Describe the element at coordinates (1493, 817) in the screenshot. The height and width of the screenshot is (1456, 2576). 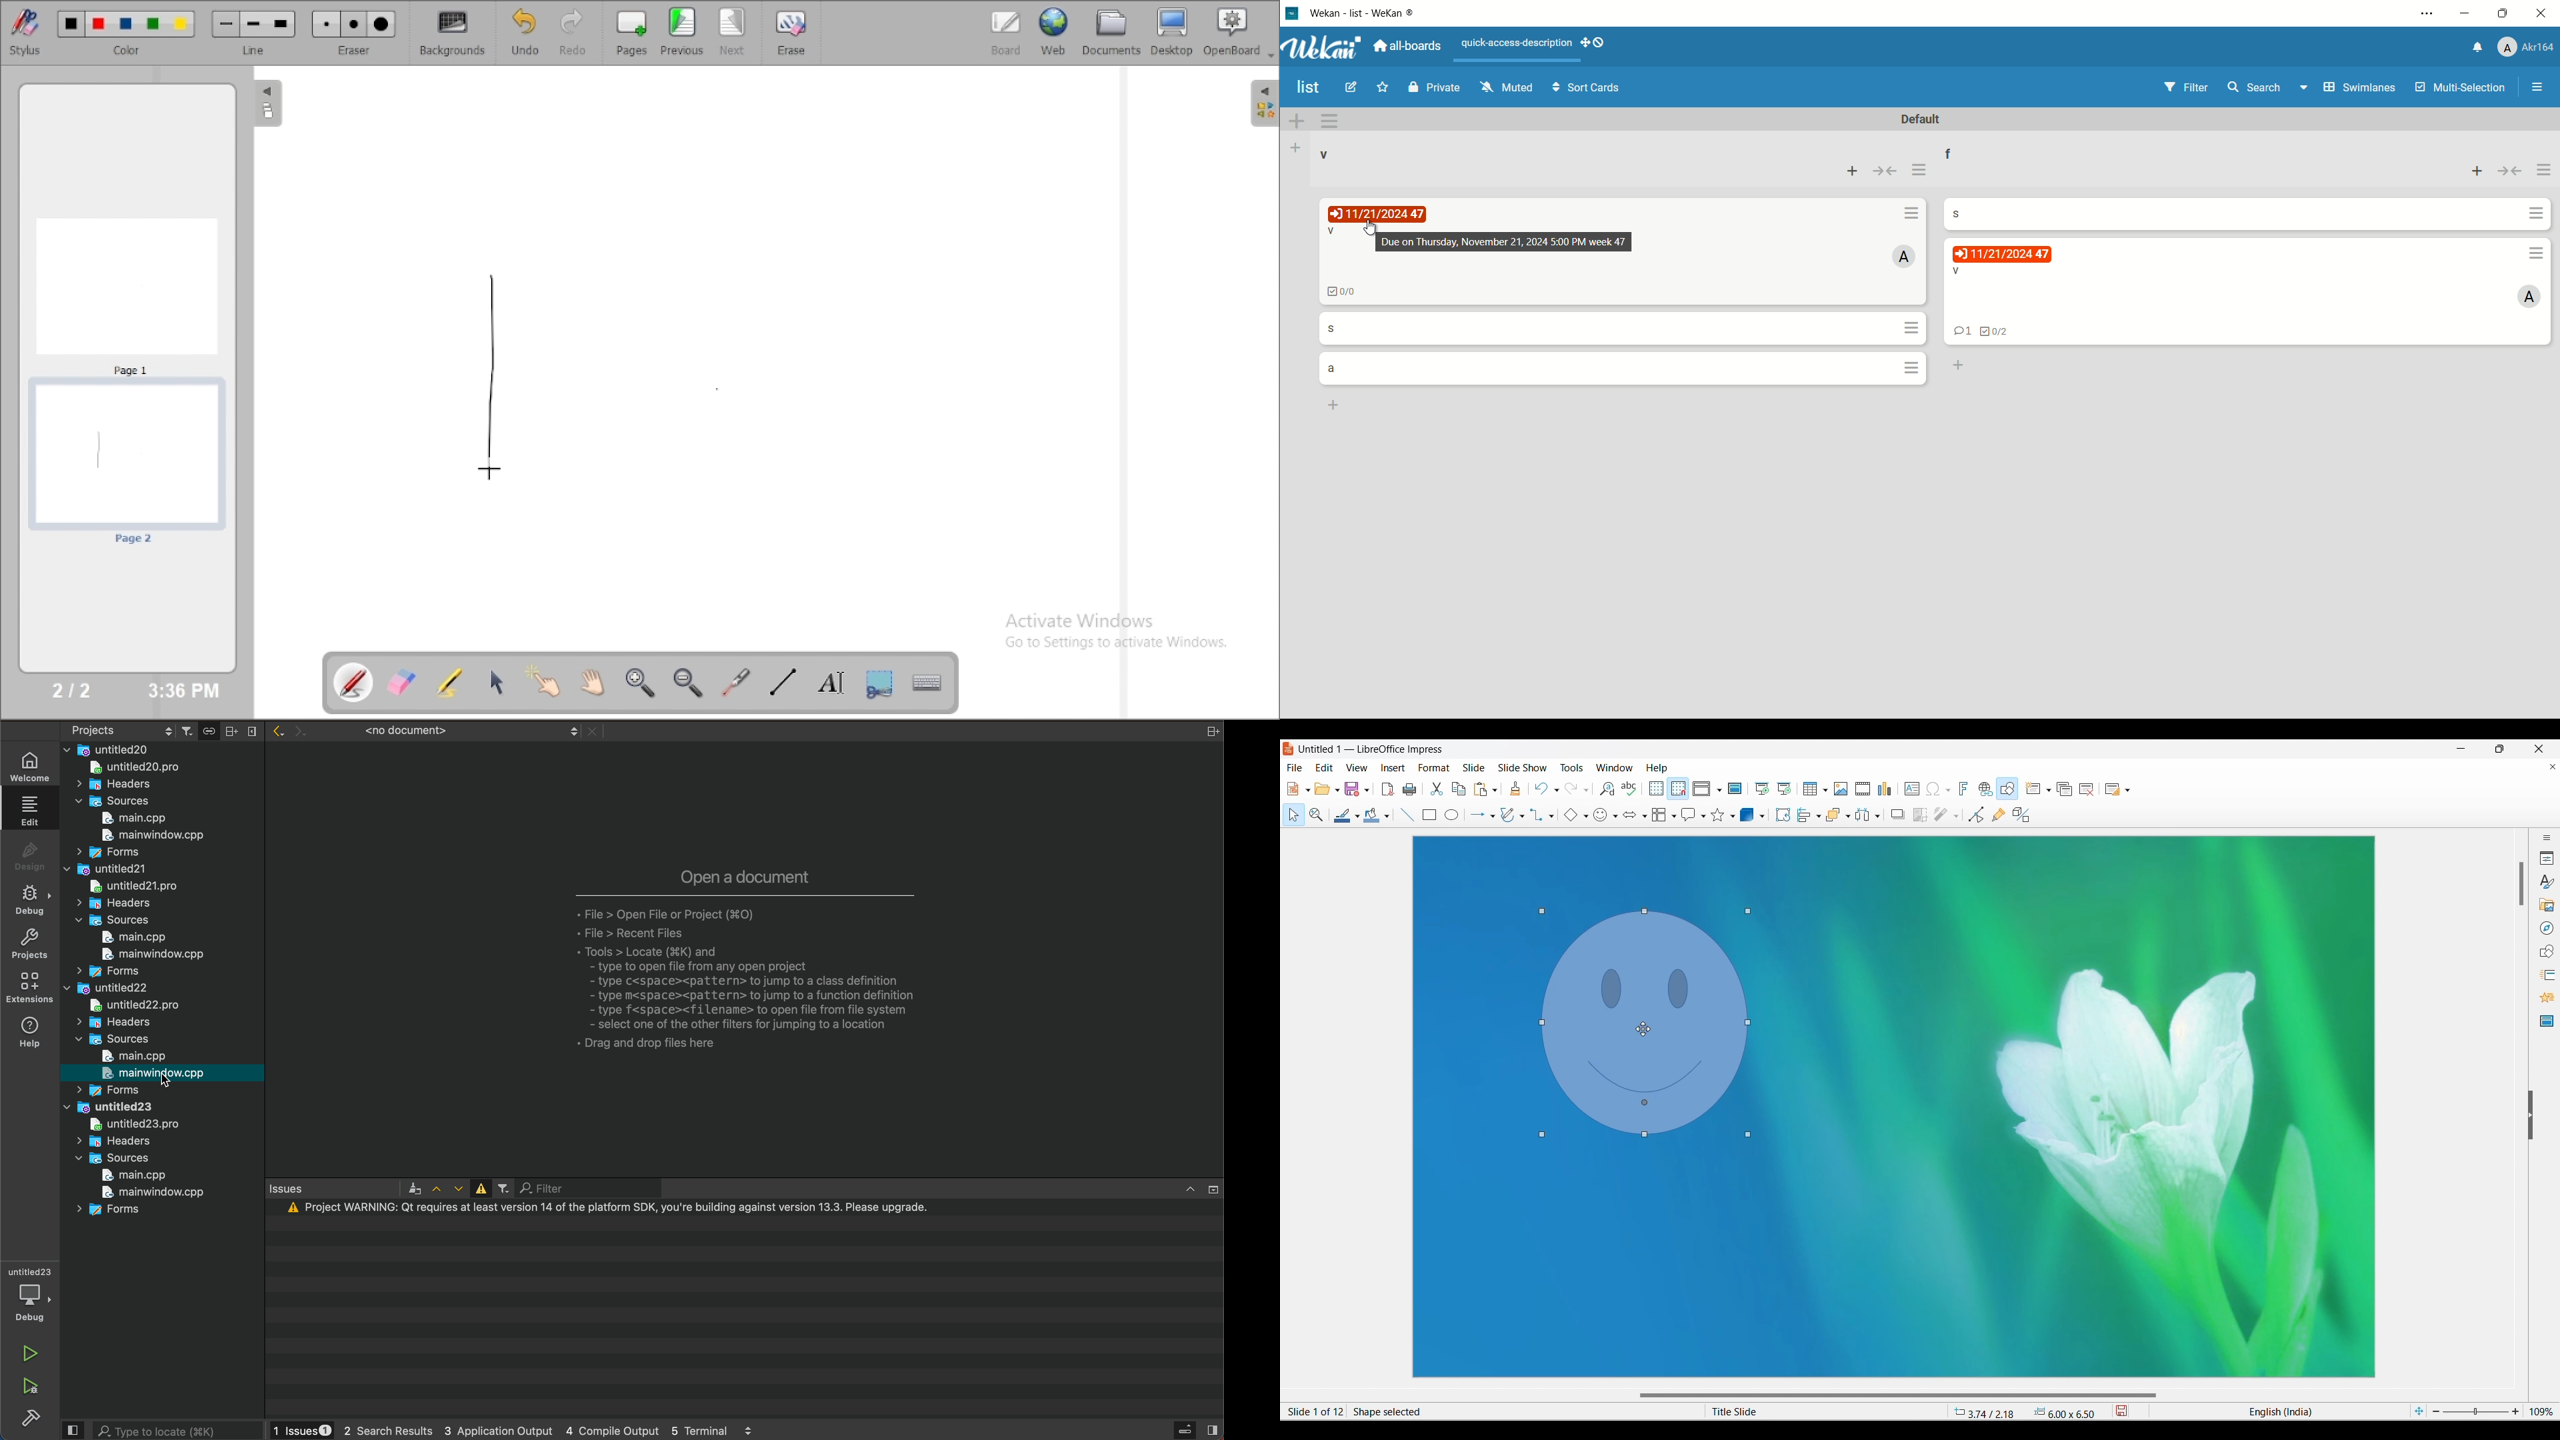
I see `Line and arrow options` at that location.